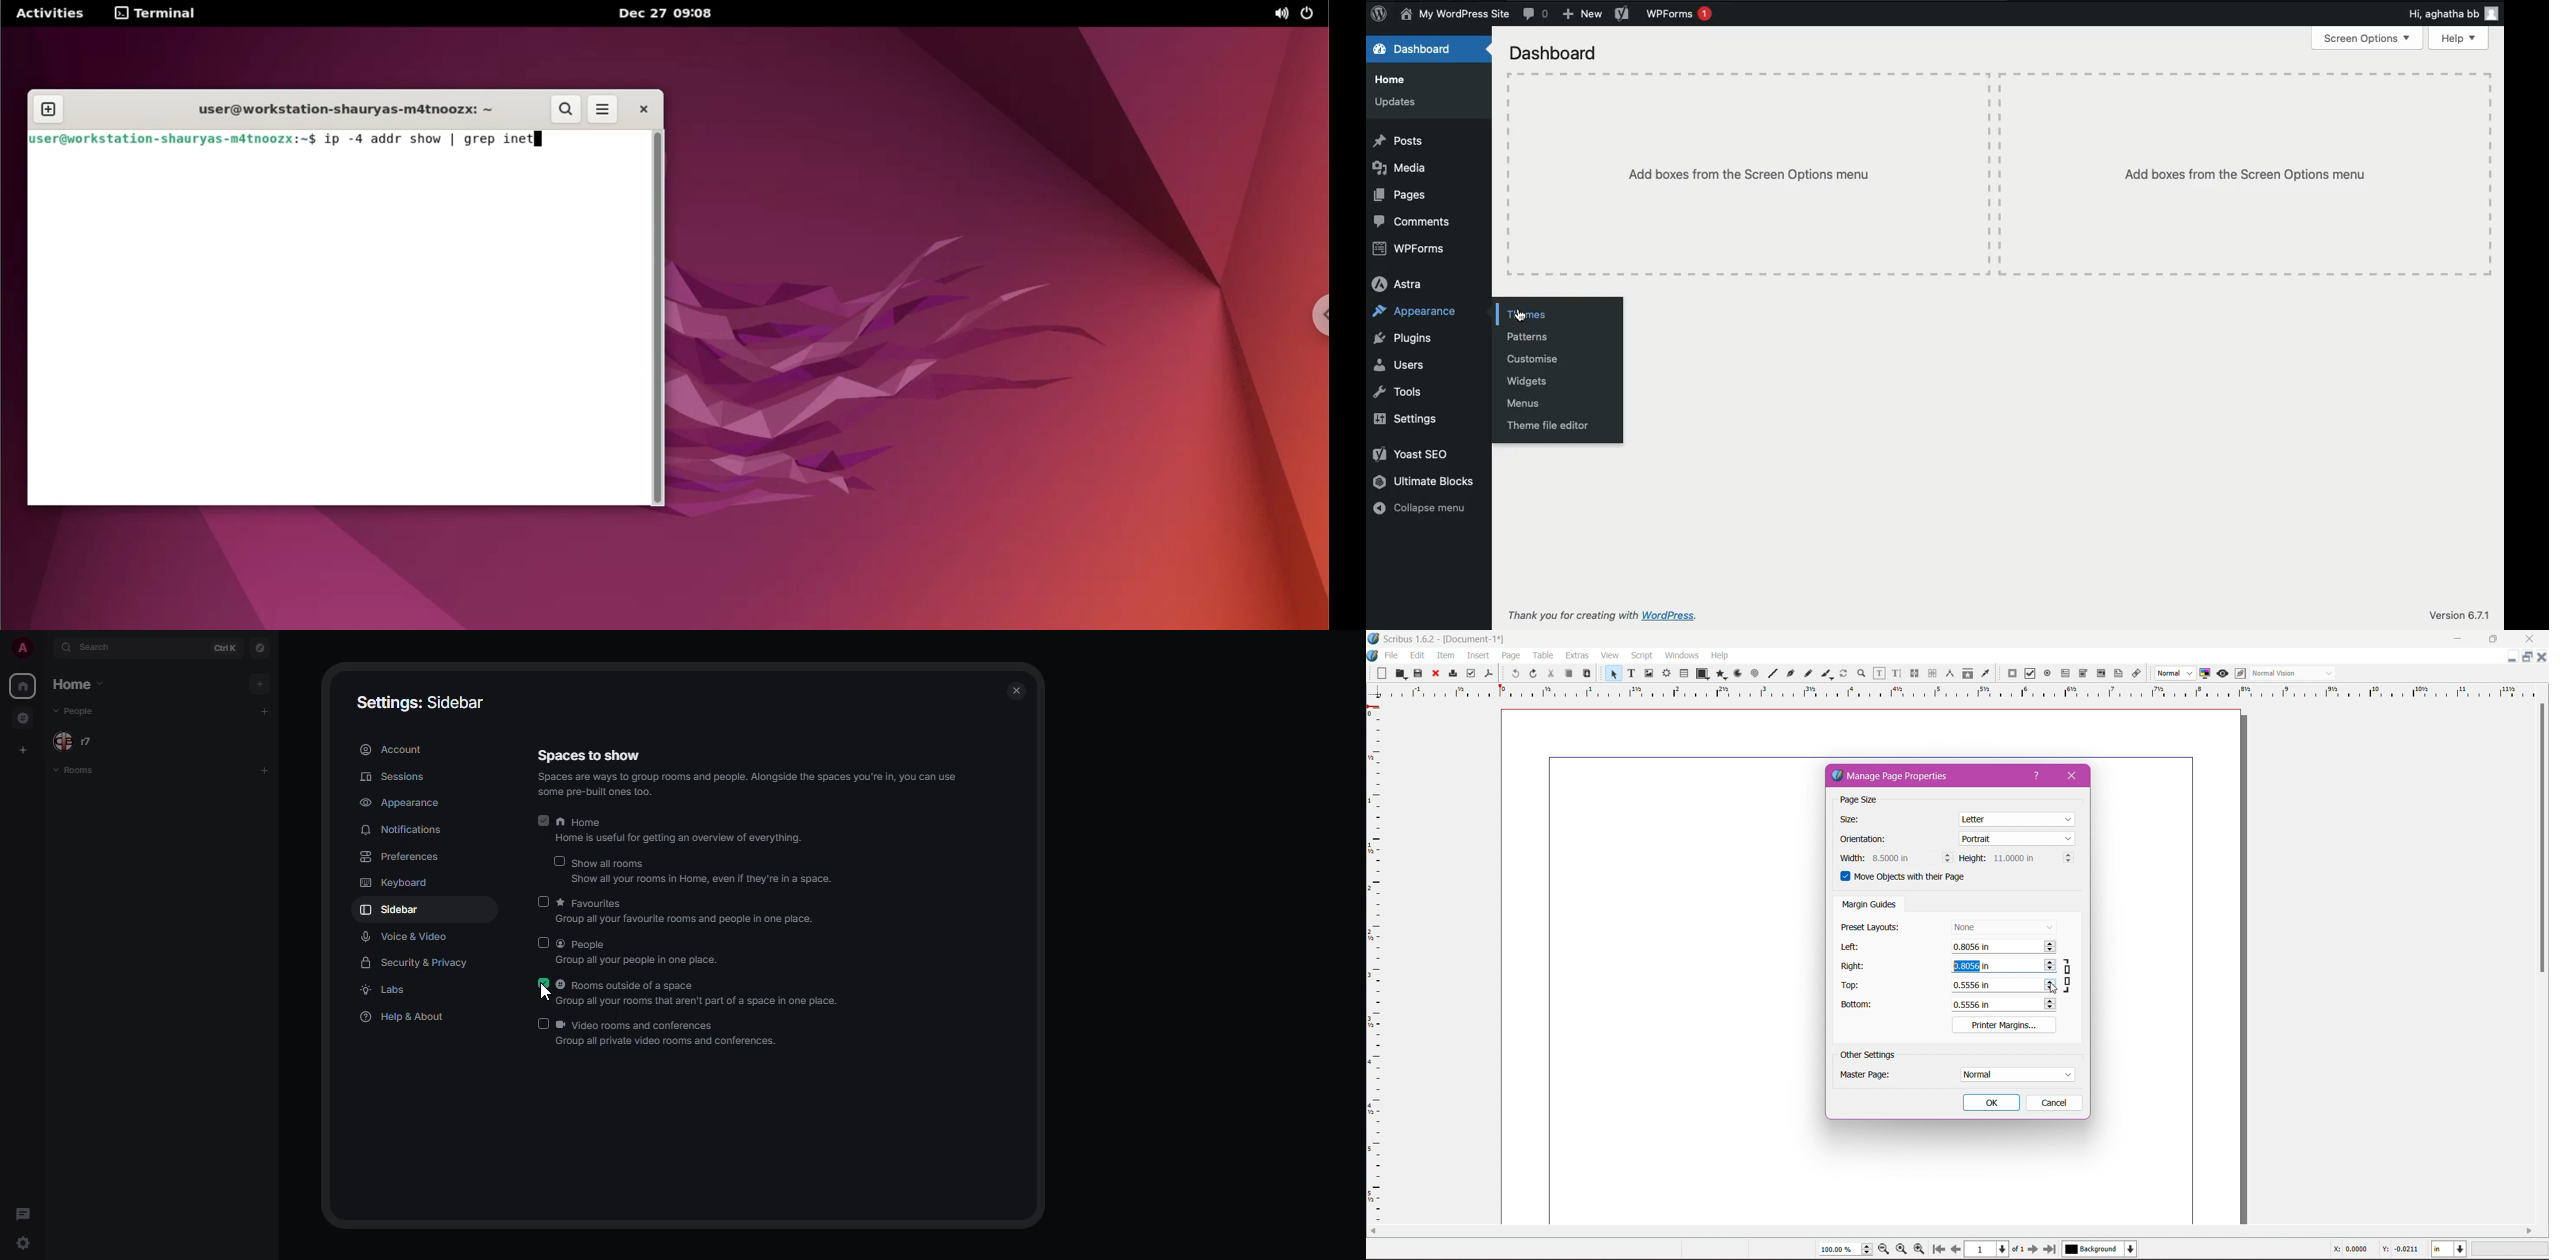 This screenshot has height=1260, width=2576. What do you see at coordinates (1884, 1250) in the screenshot?
I see `Zoom out by the stepping value in Tools preferences` at bounding box center [1884, 1250].